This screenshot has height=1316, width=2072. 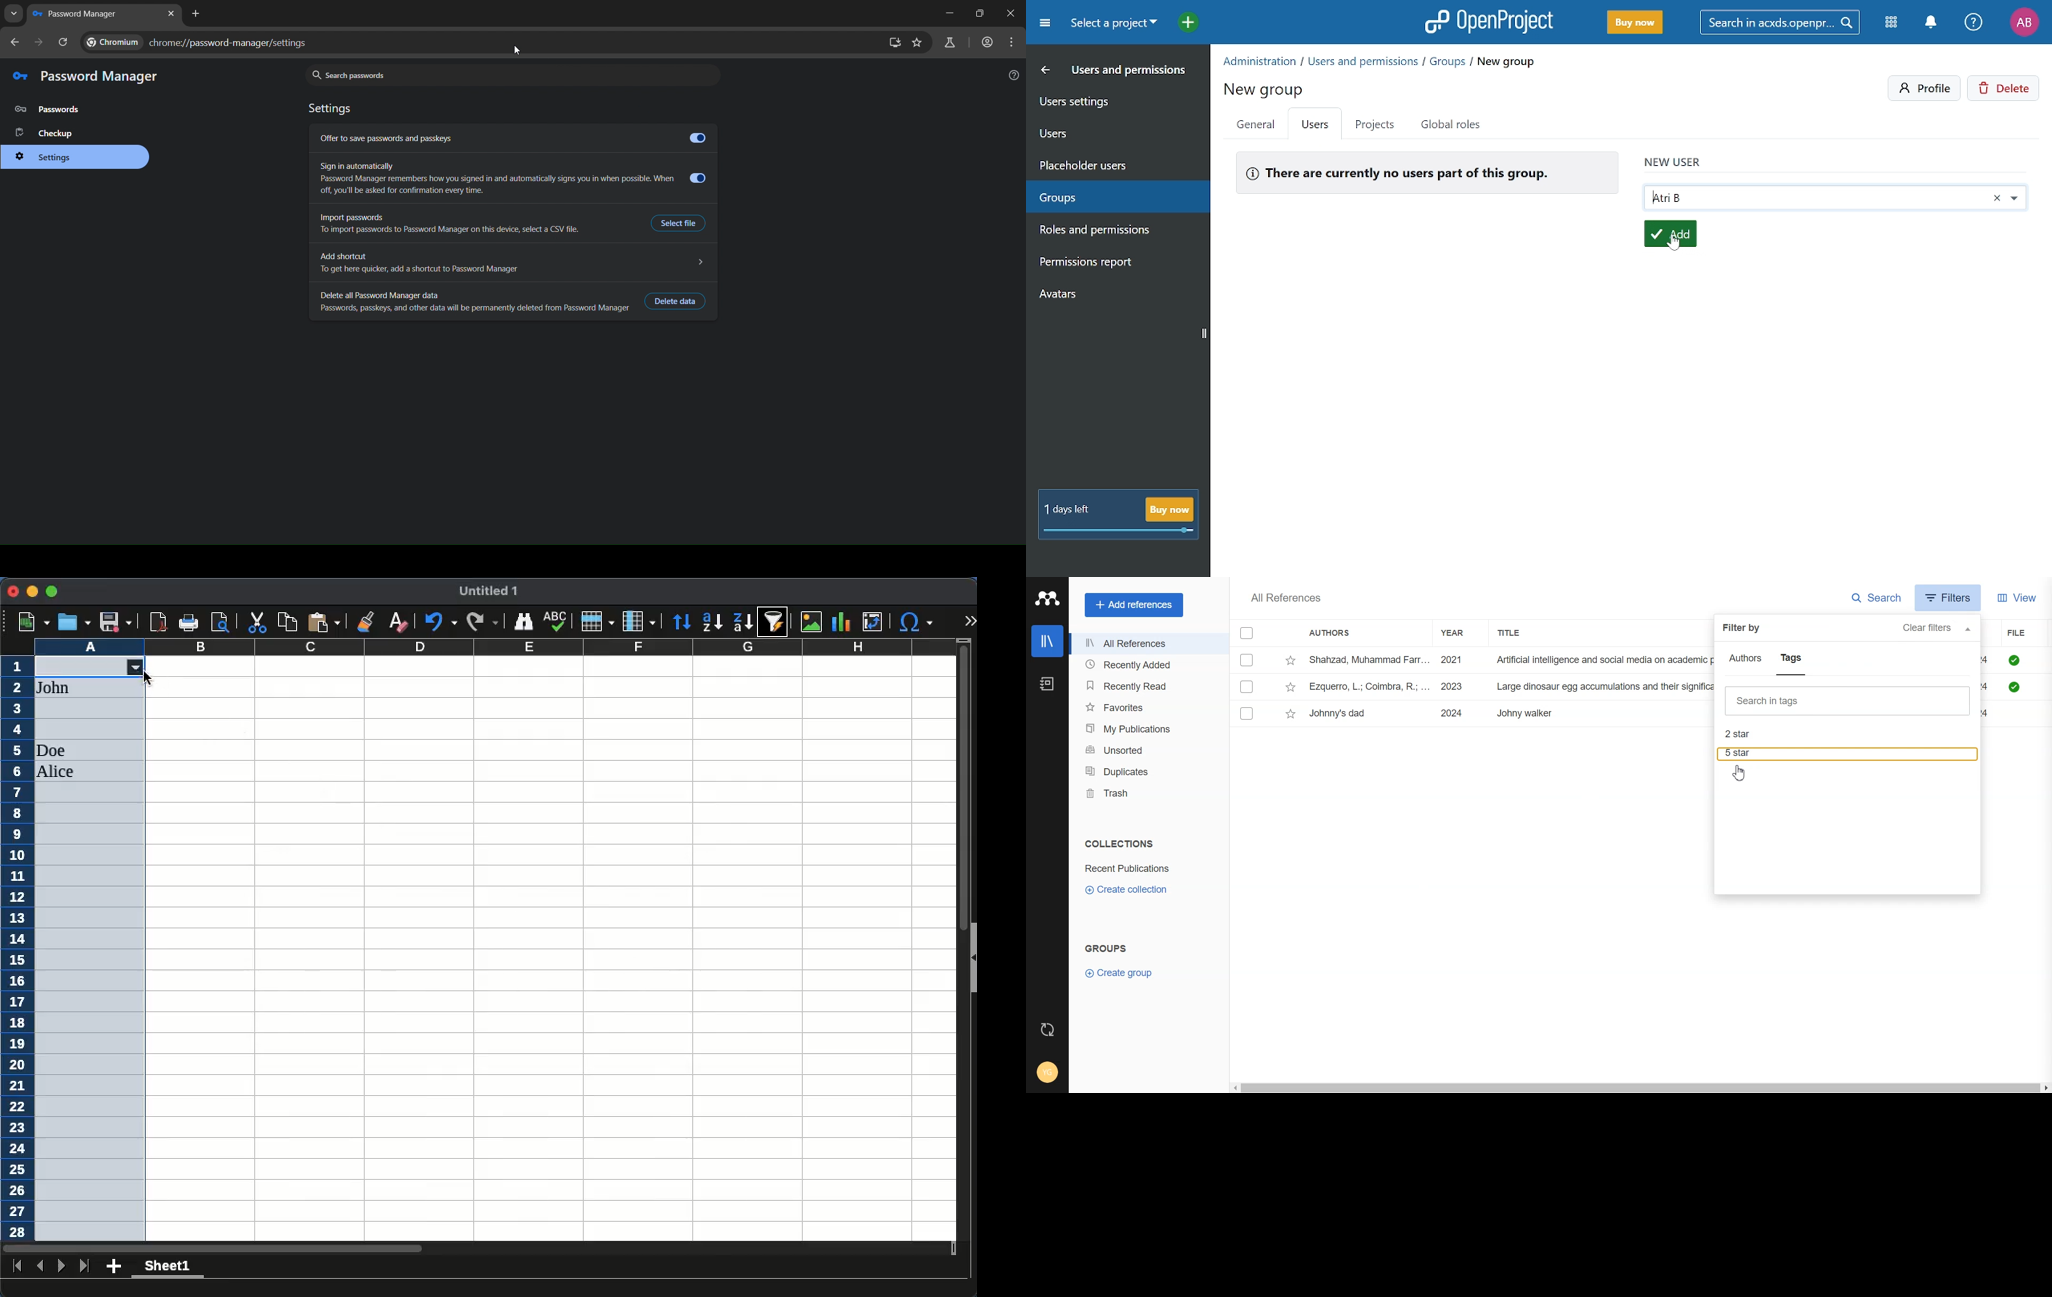 What do you see at coordinates (1742, 628) in the screenshot?
I see `Filter by` at bounding box center [1742, 628].